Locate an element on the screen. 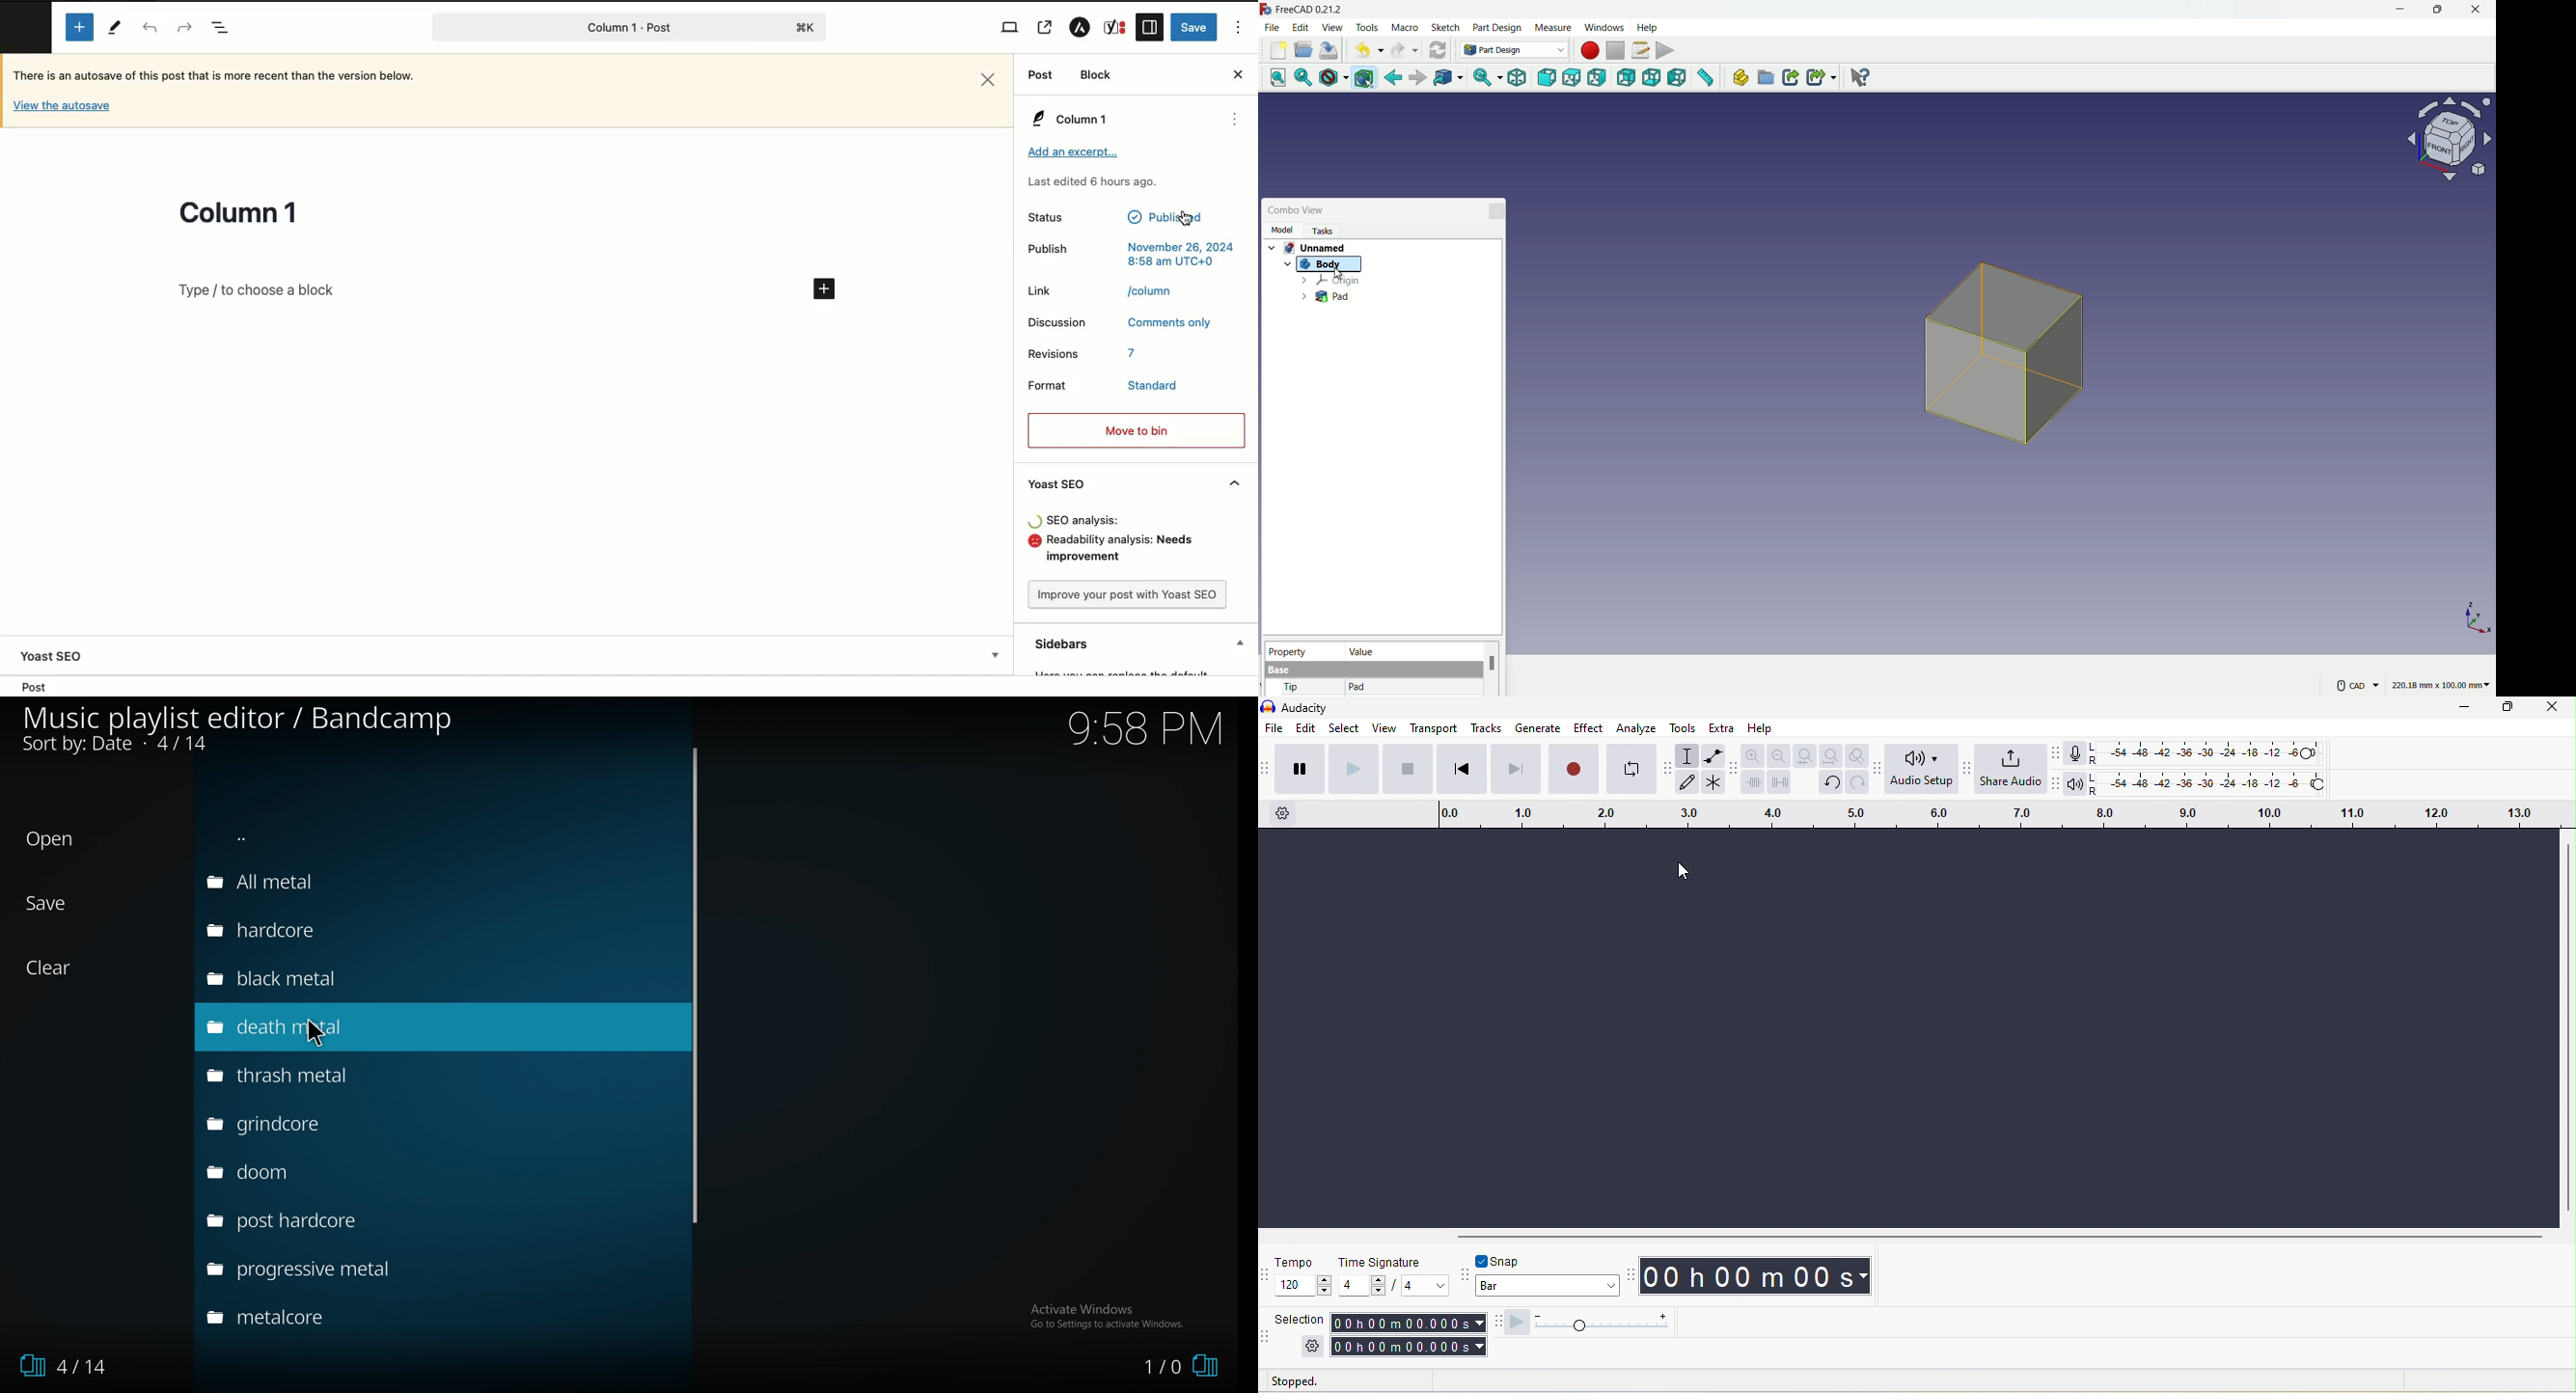 The image size is (2576, 1400). music genre is located at coordinates (316, 1218).